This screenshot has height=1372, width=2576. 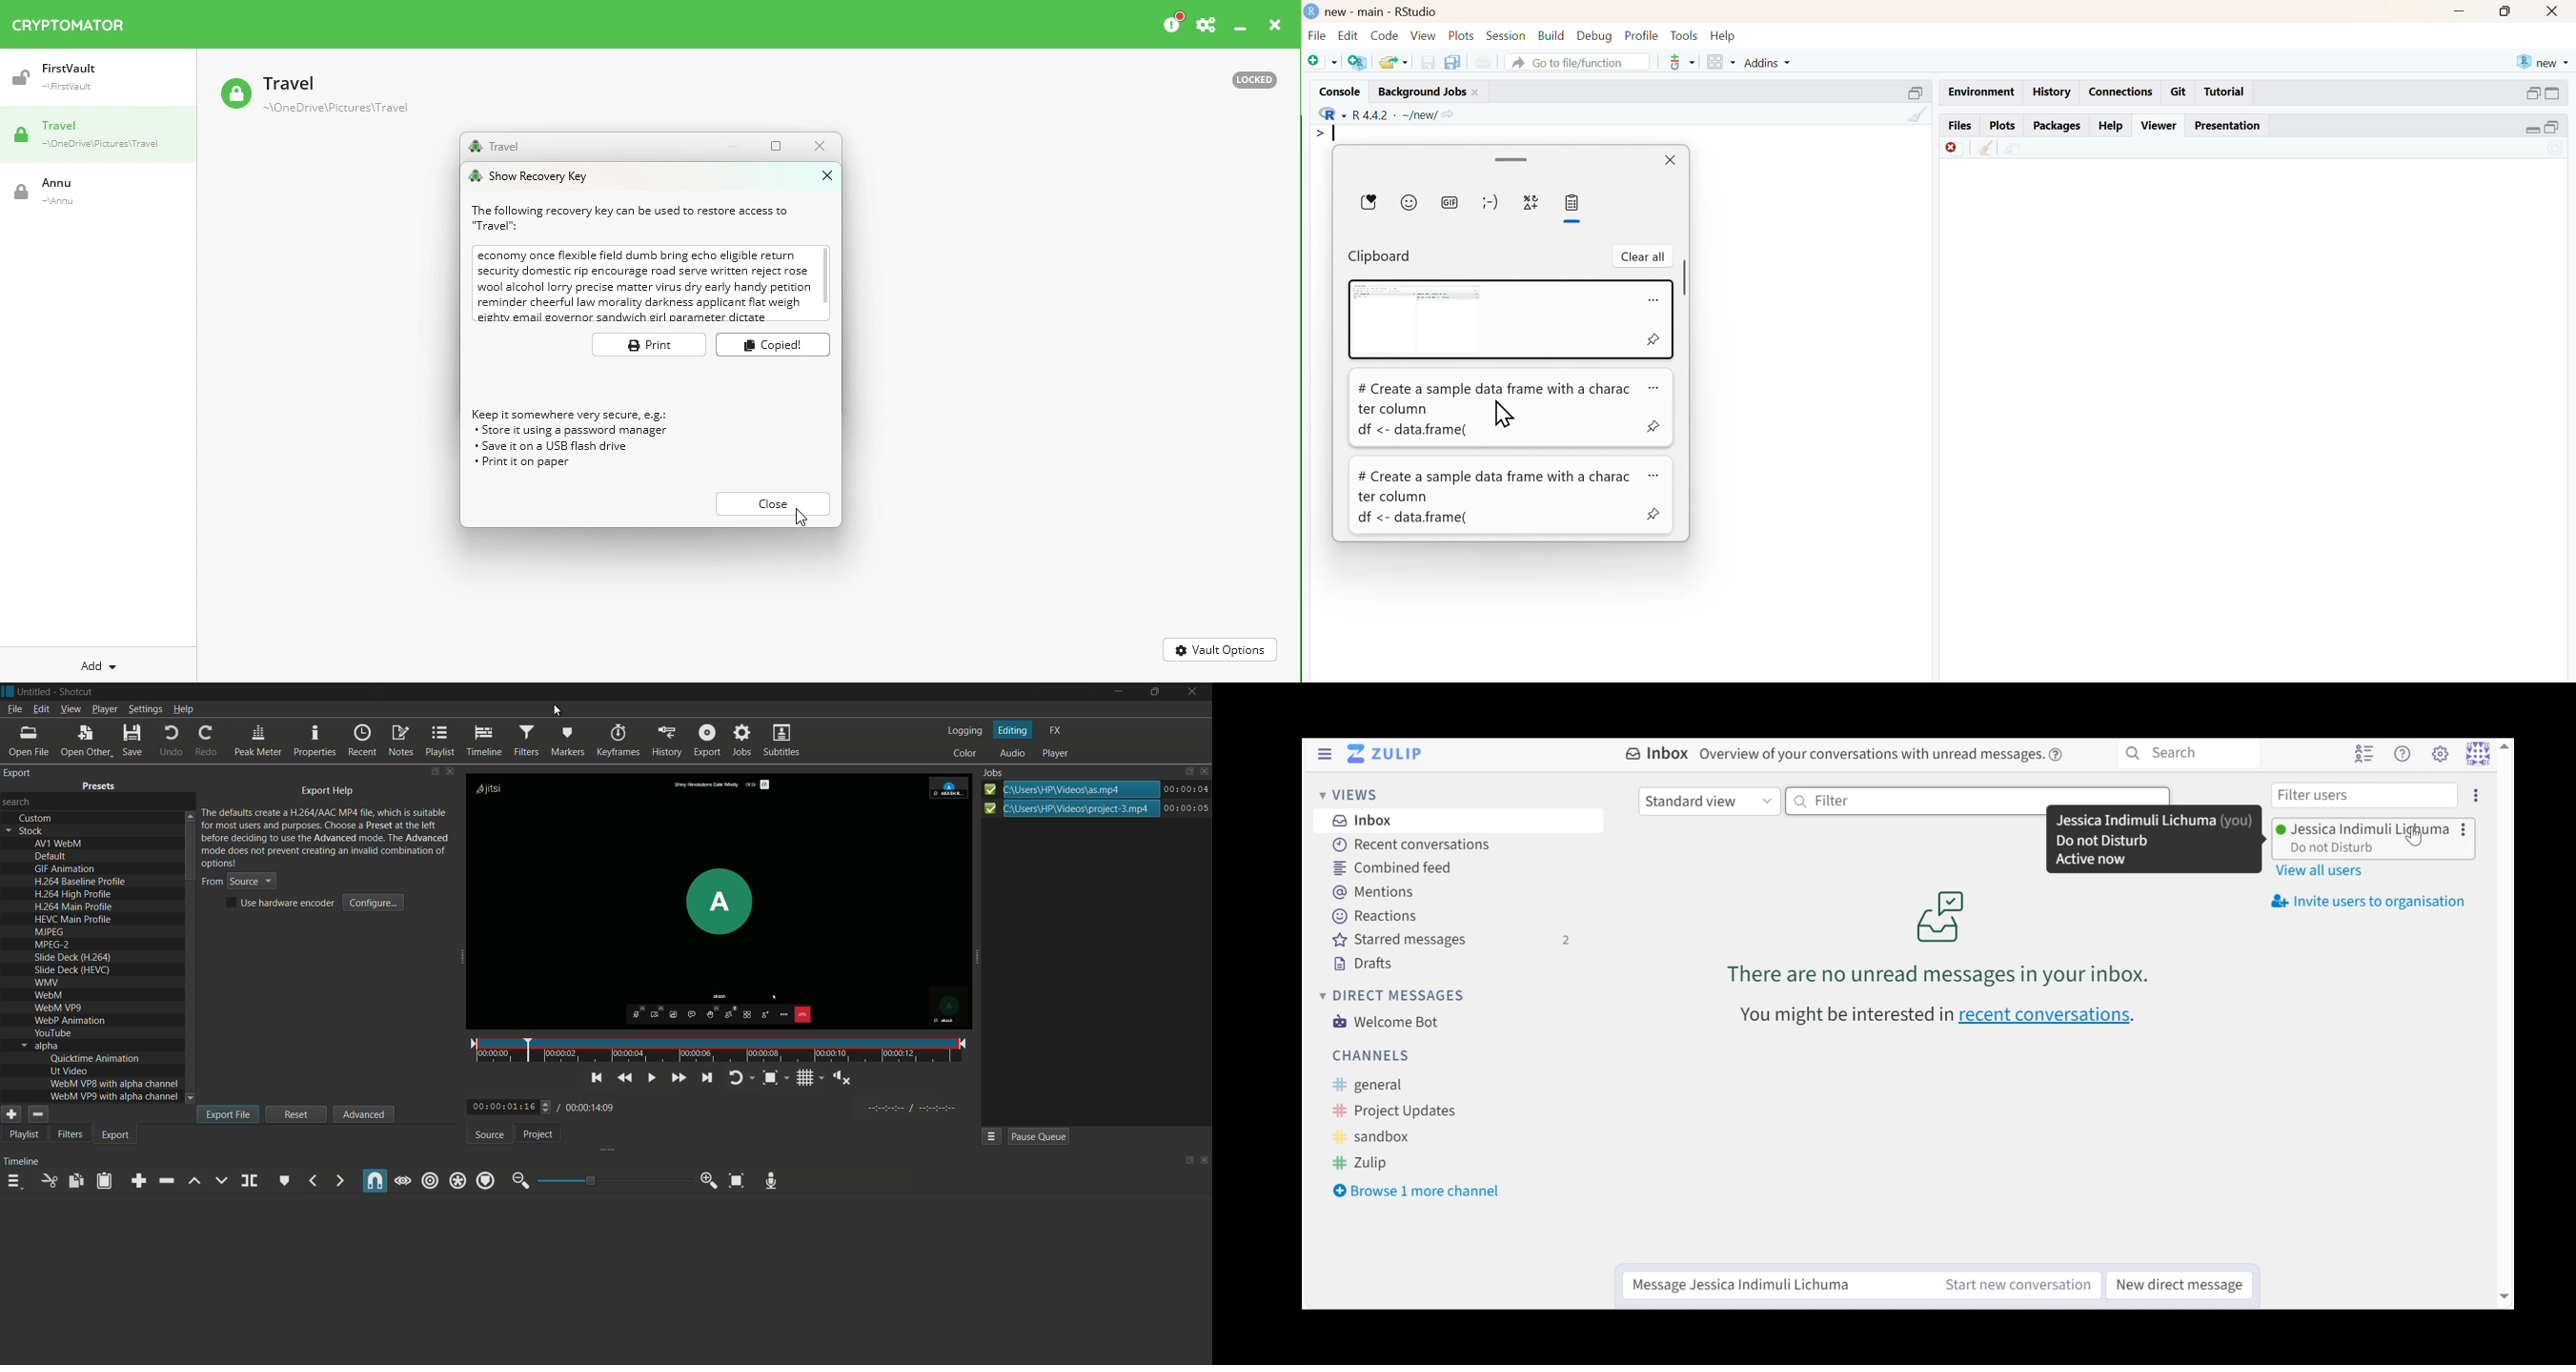 I want to click on save, so click(x=1428, y=62).